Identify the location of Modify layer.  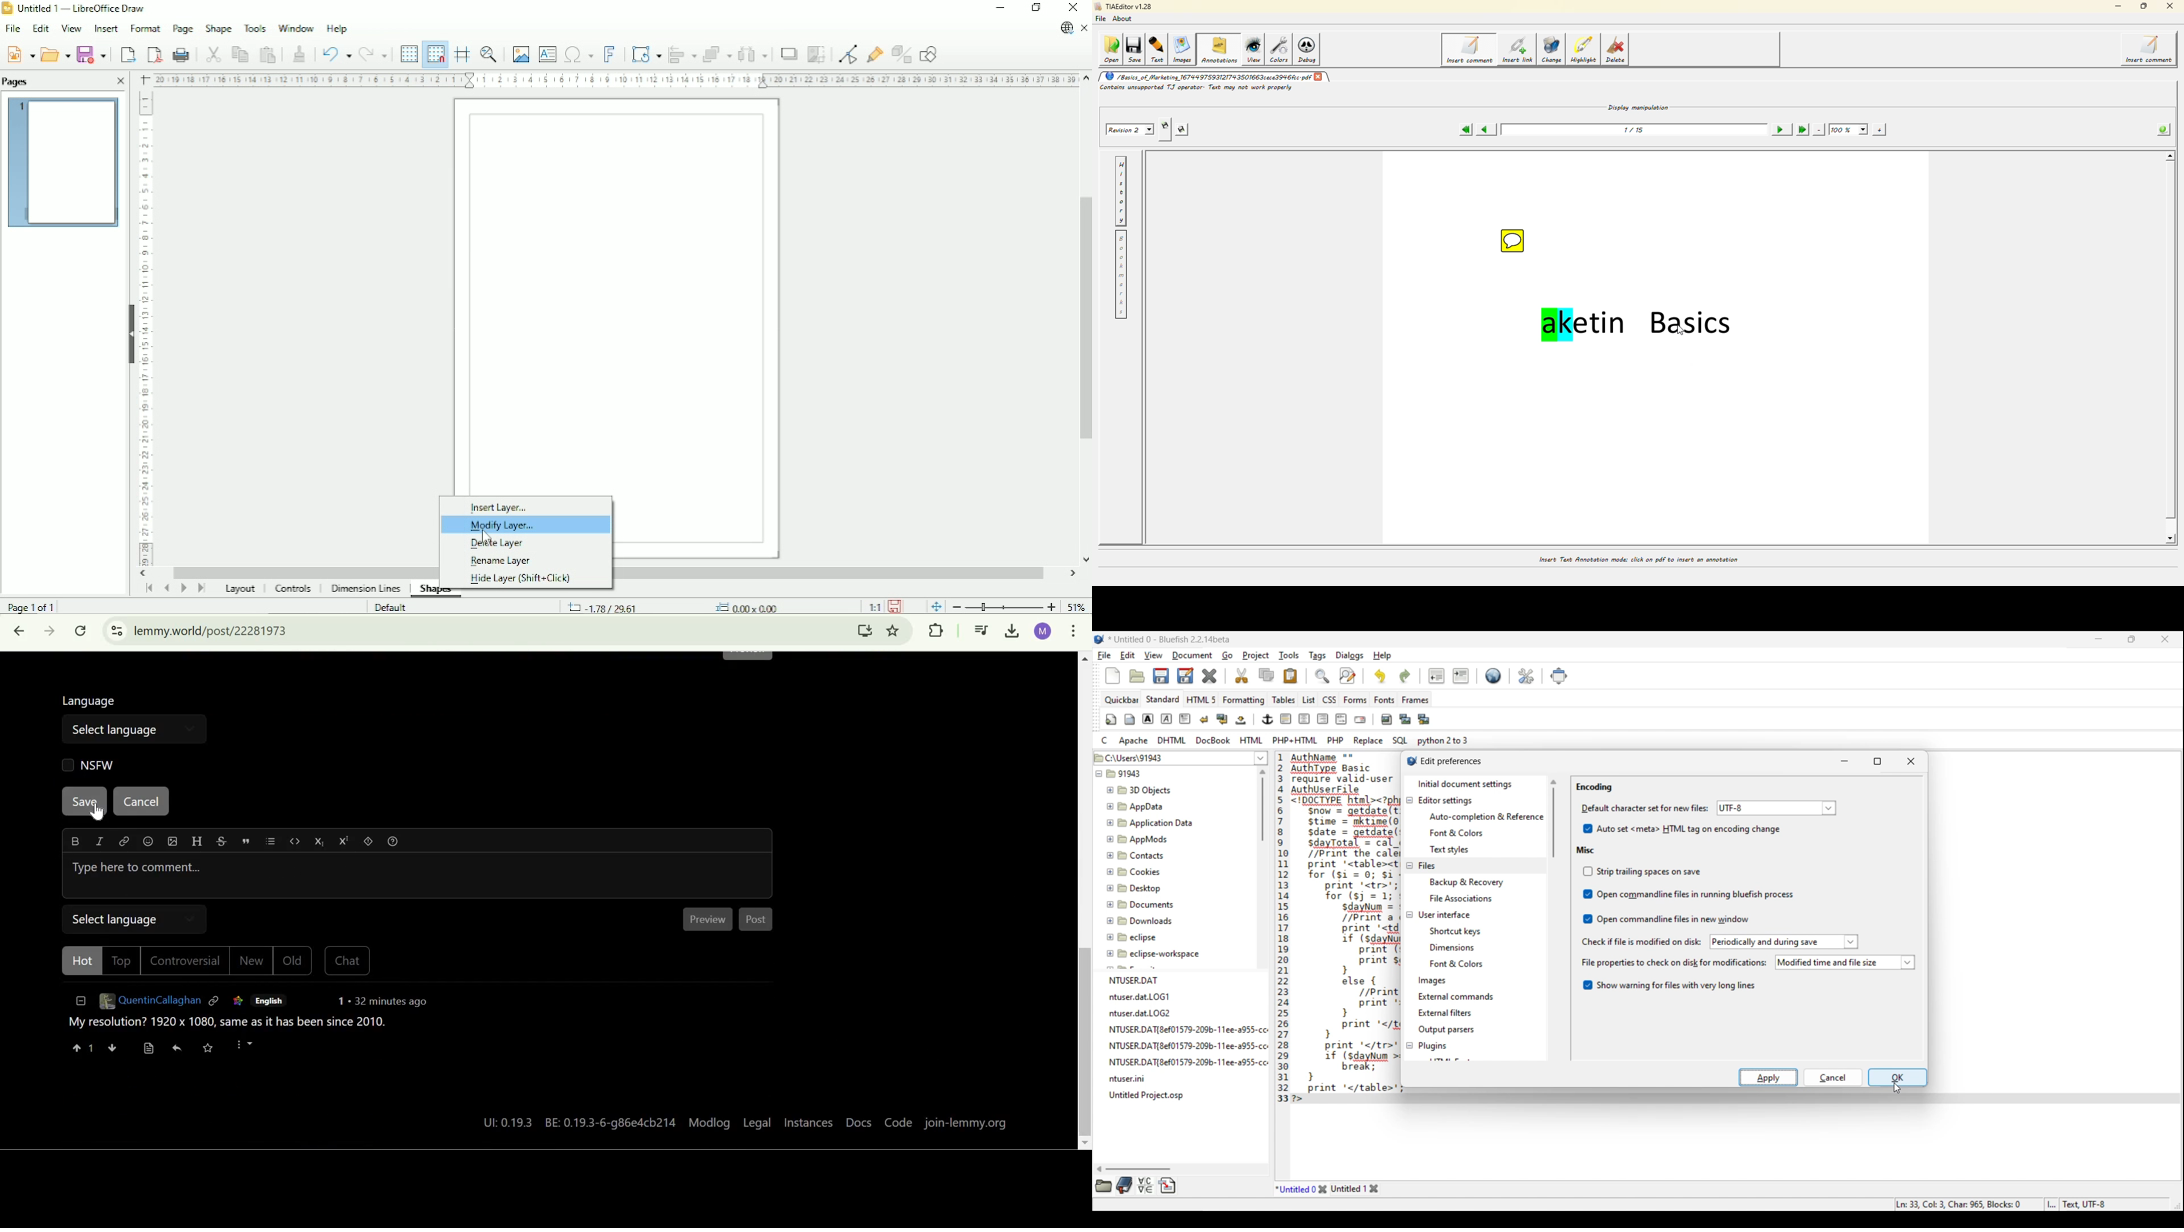
(503, 526).